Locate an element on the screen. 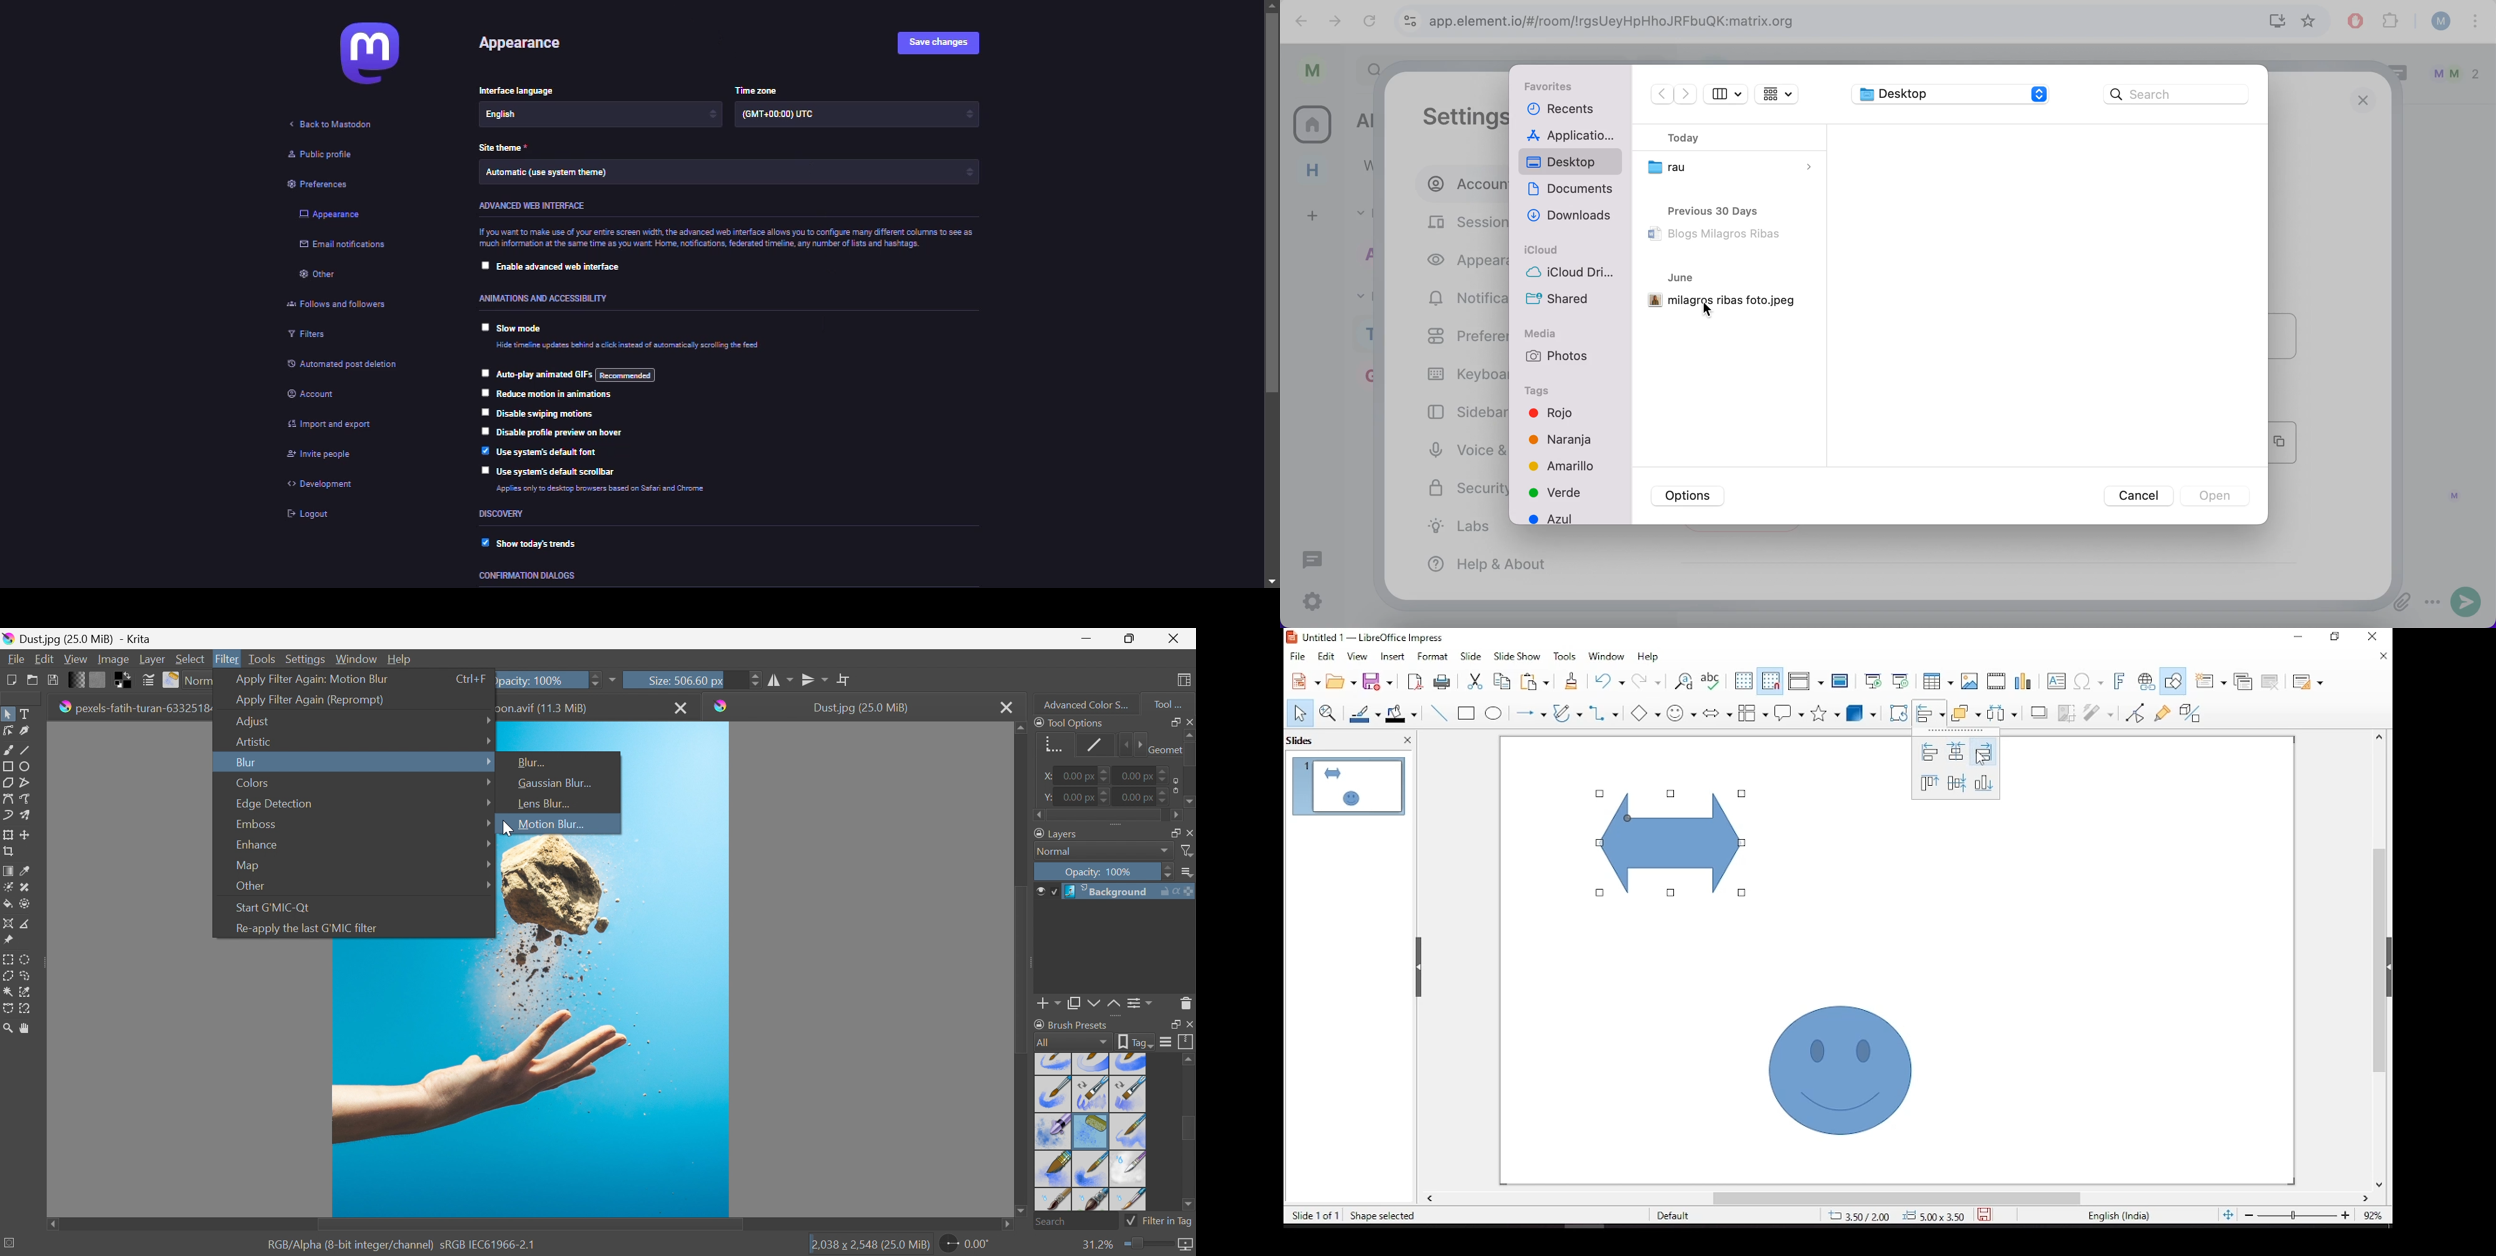  desktop is located at coordinates (1952, 95).